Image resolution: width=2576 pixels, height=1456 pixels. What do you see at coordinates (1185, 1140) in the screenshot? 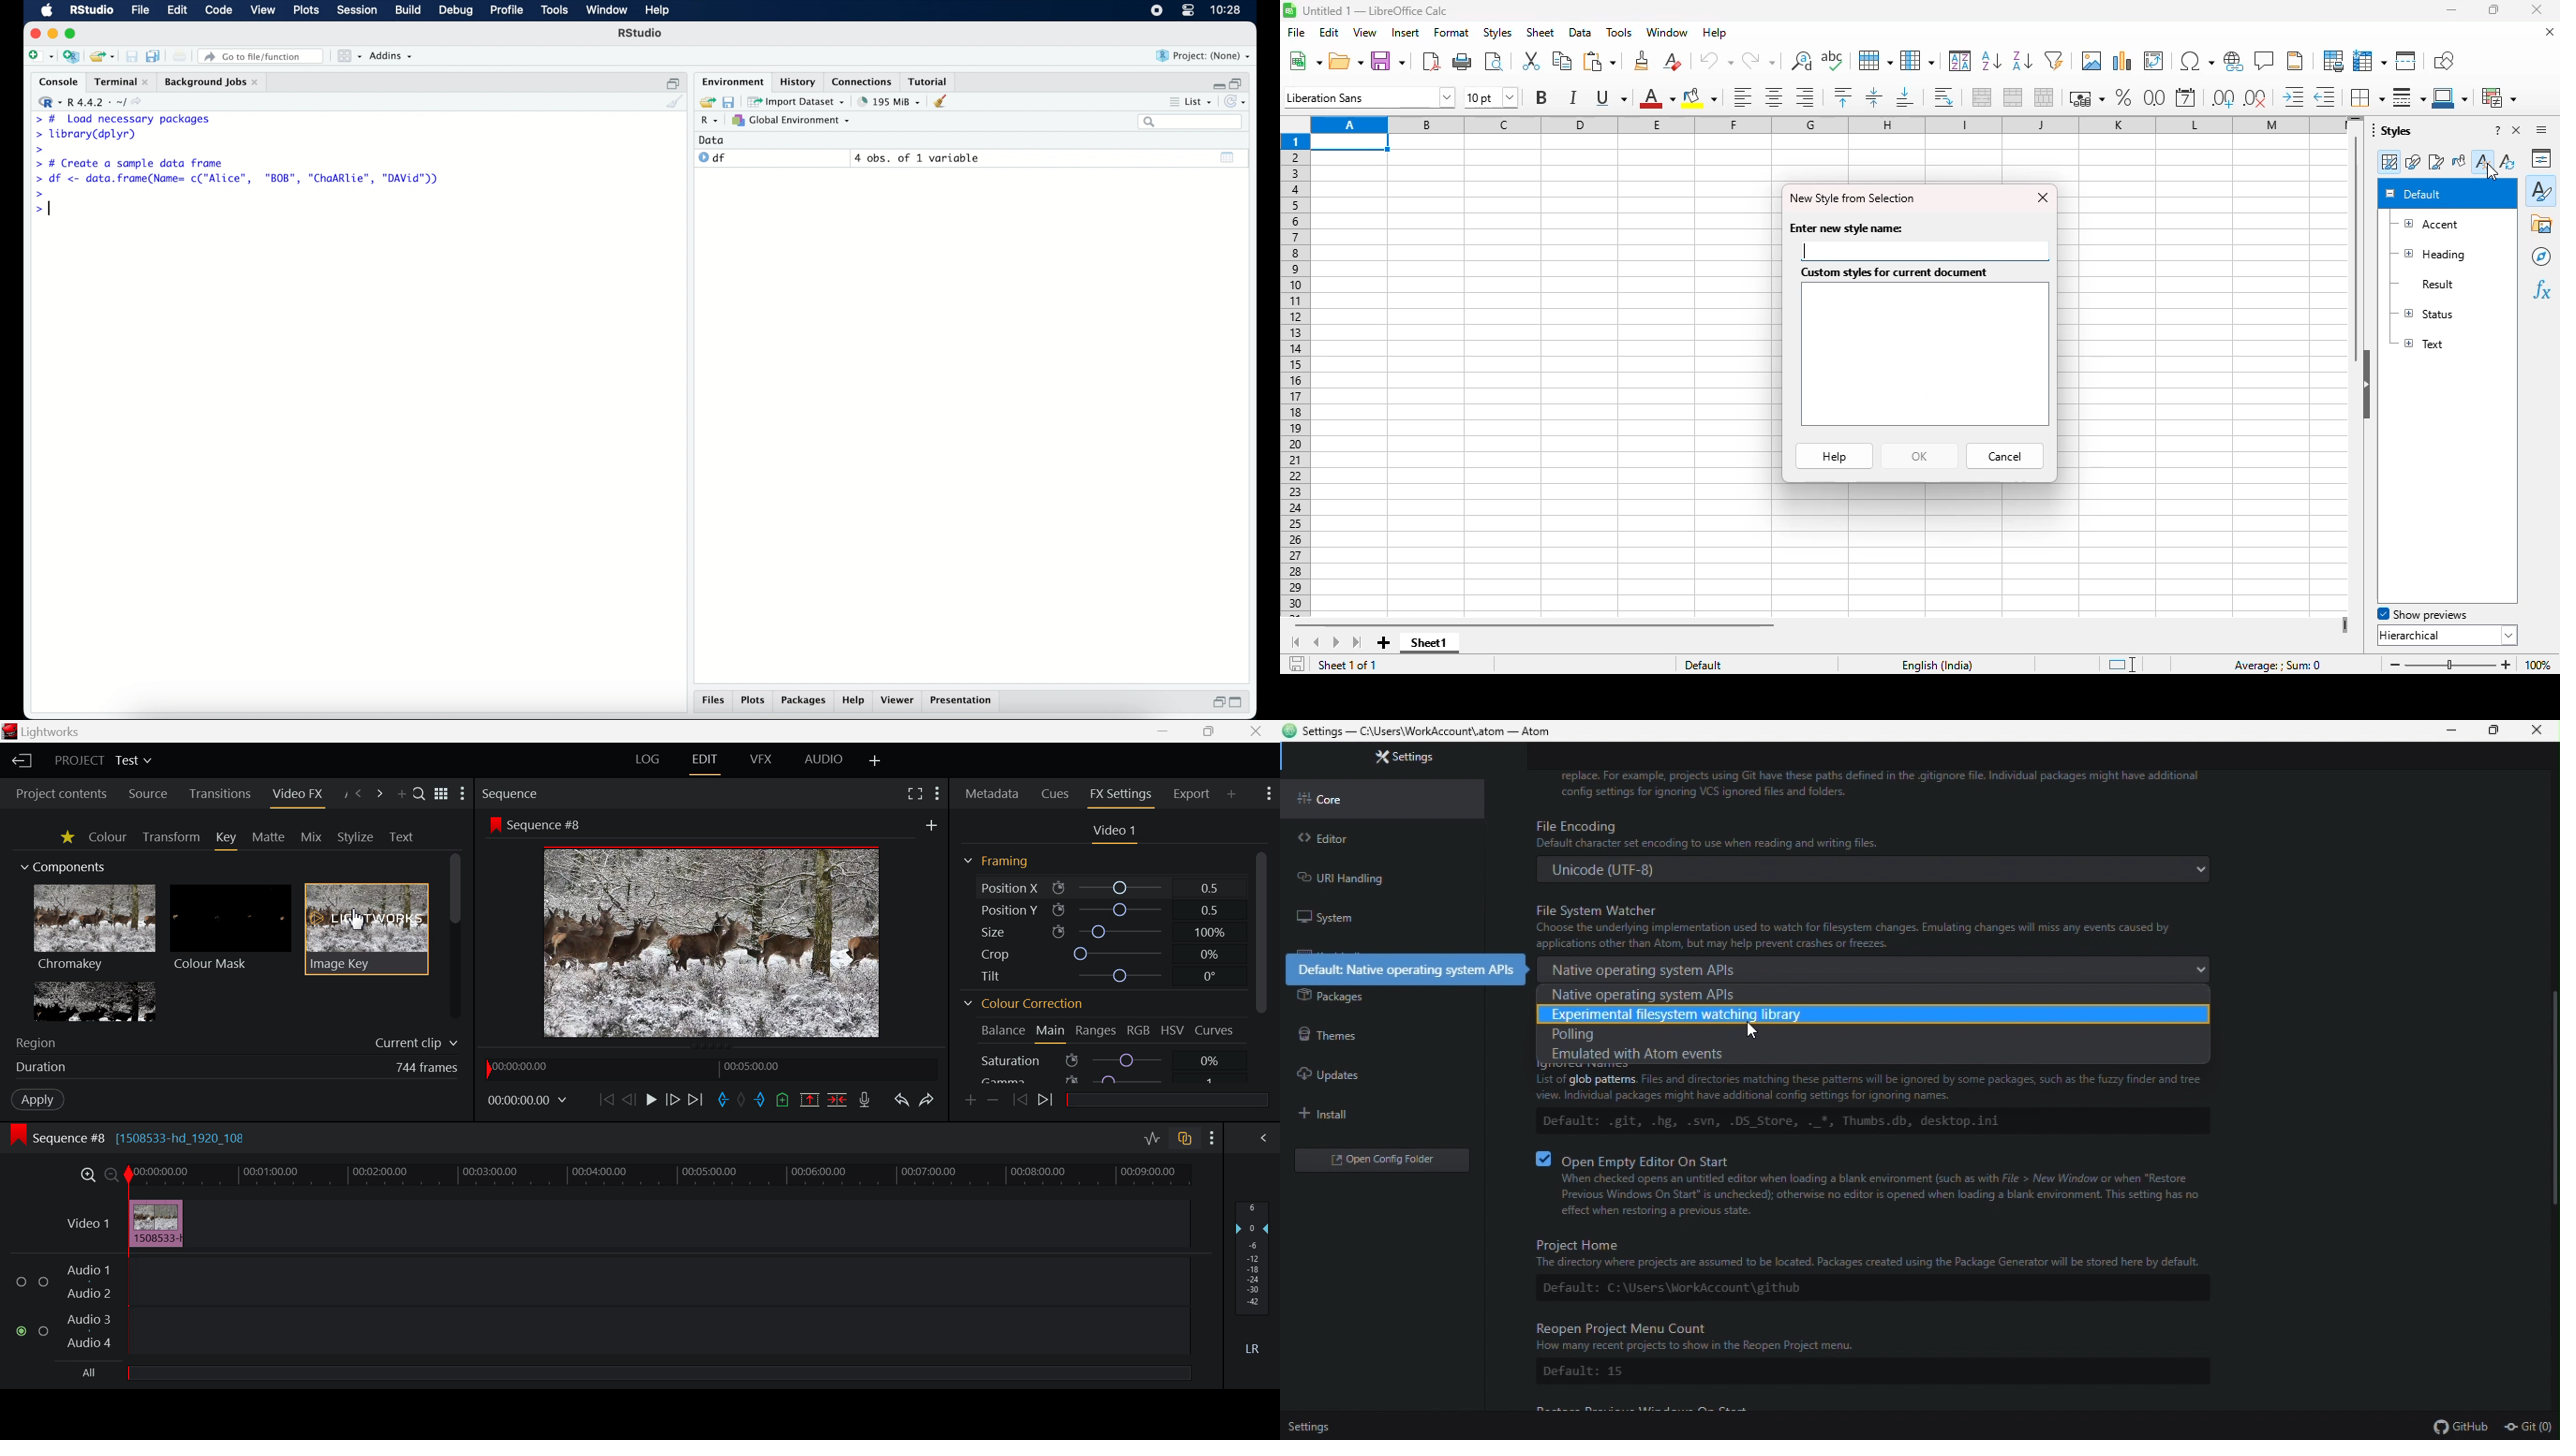
I see `Toggle auto track sync` at bounding box center [1185, 1140].